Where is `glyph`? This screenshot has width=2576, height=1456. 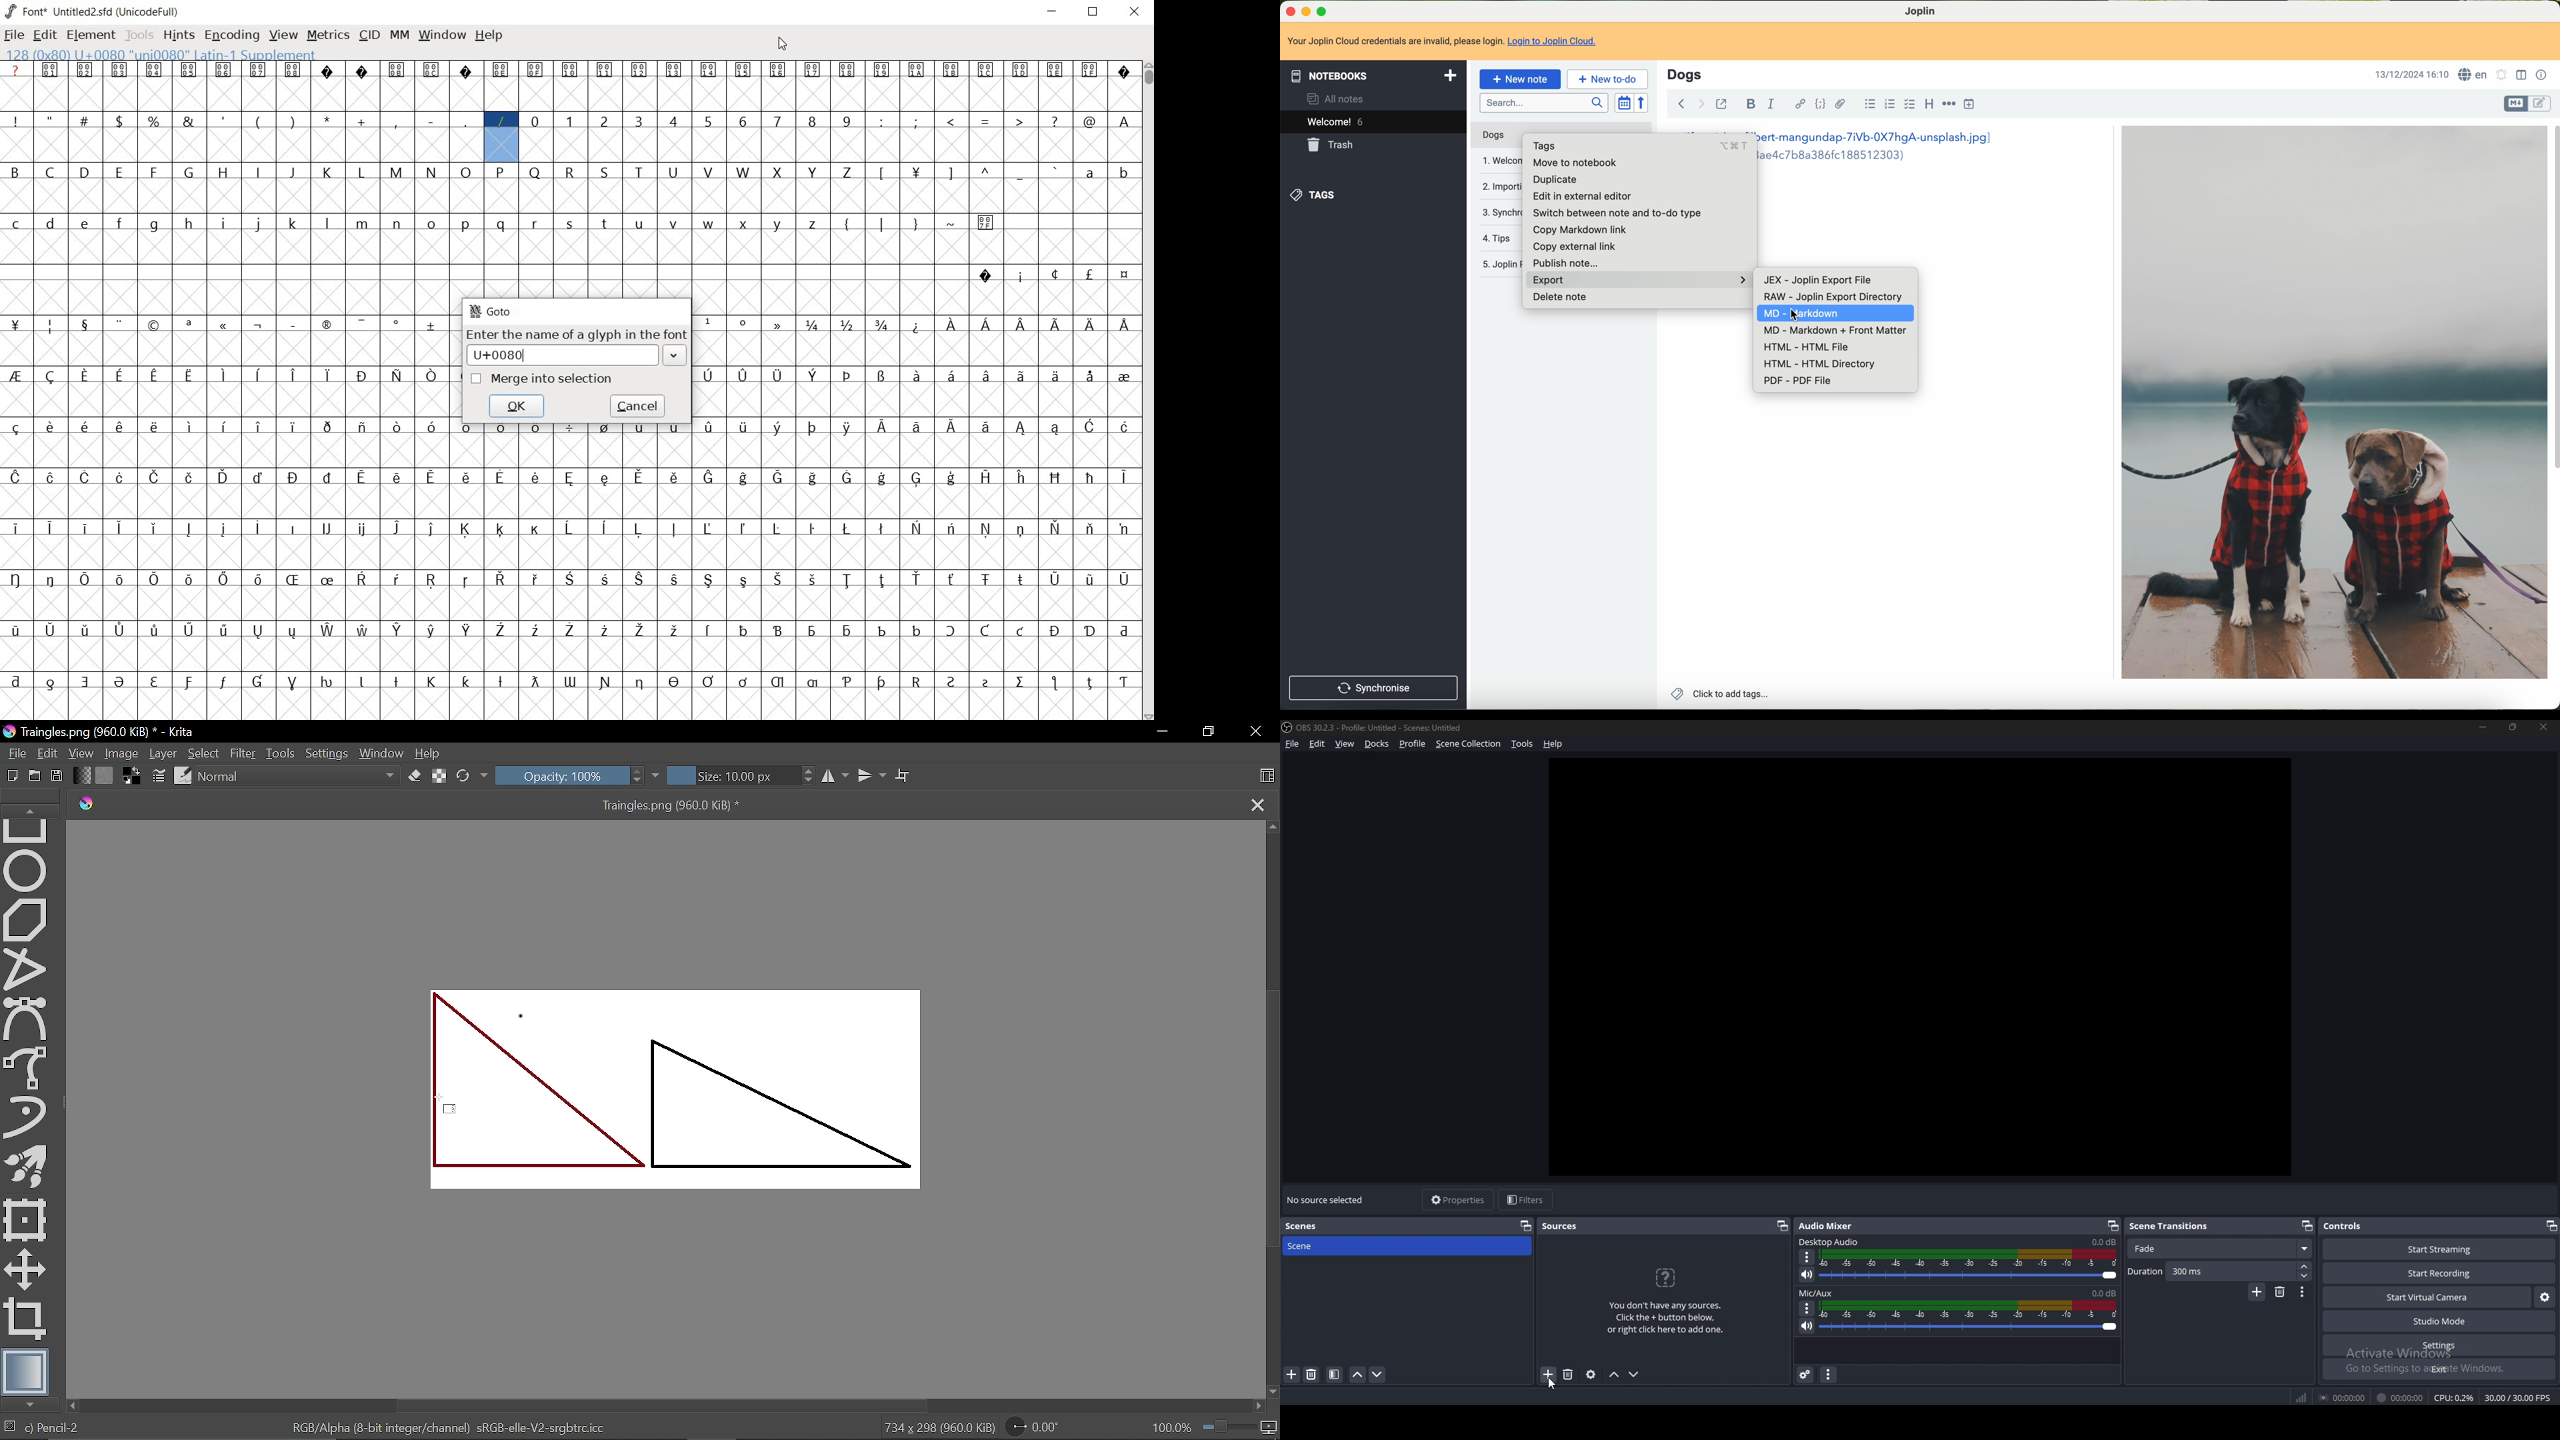
glyph is located at coordinates (569, 173).